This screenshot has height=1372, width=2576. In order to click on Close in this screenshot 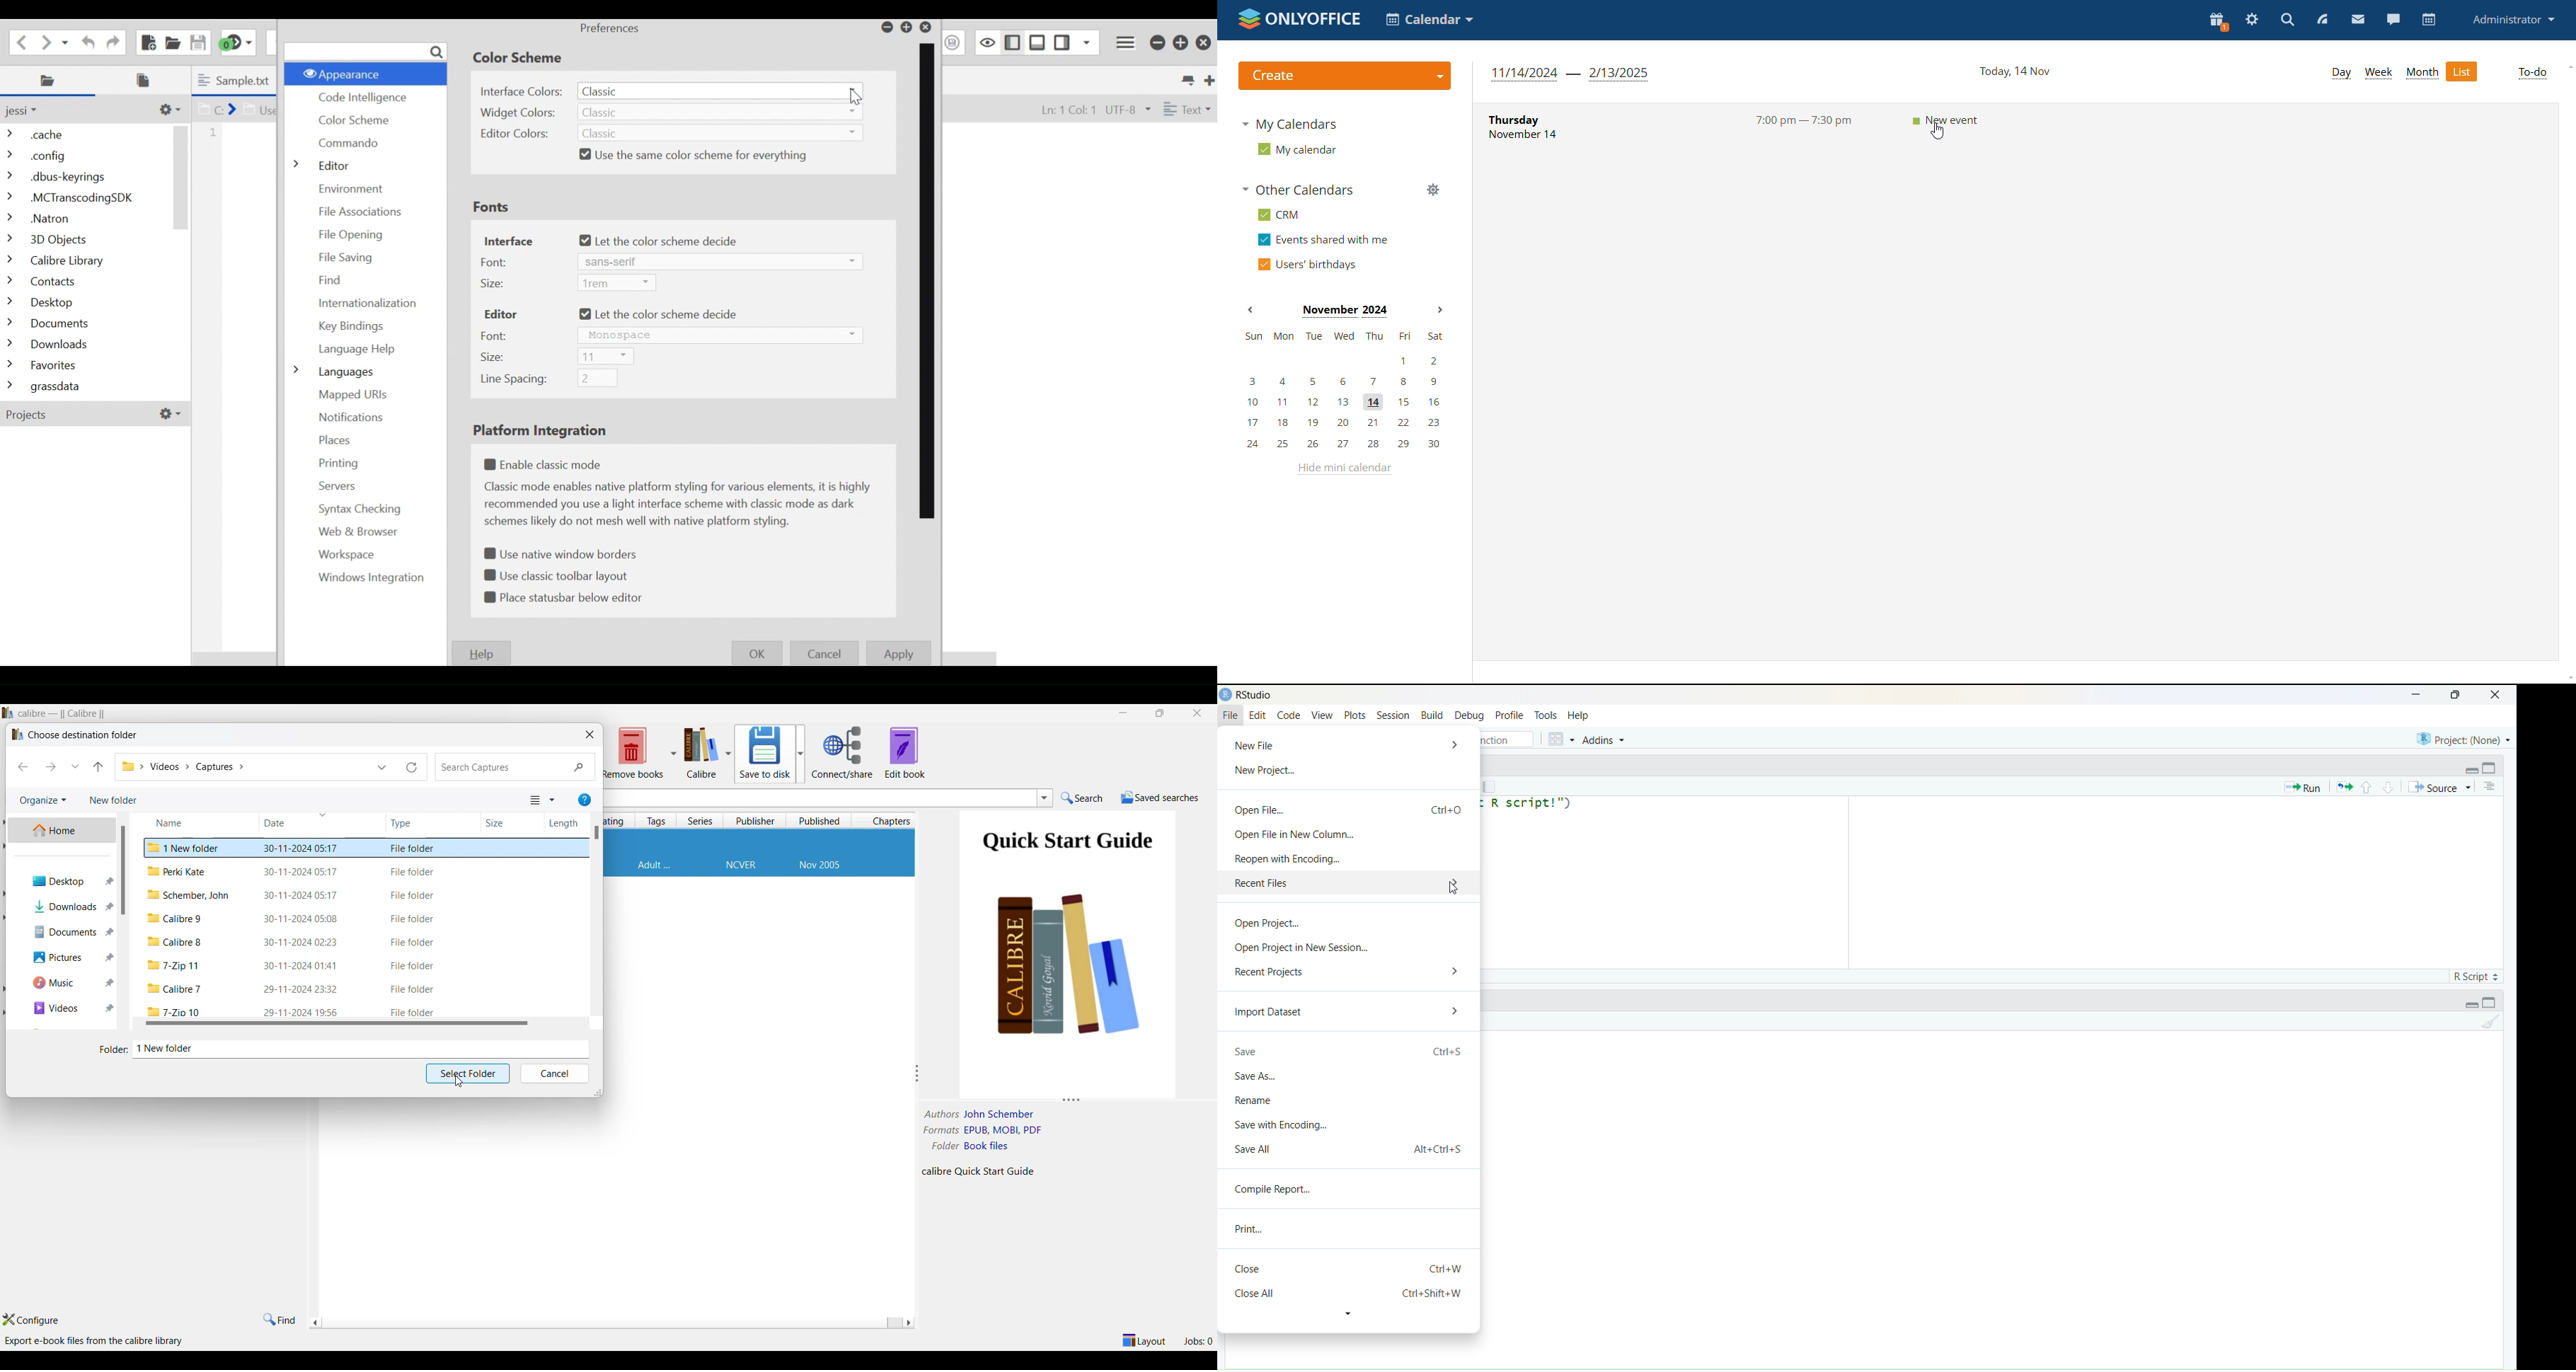, I will do `click(2496, 696)`.